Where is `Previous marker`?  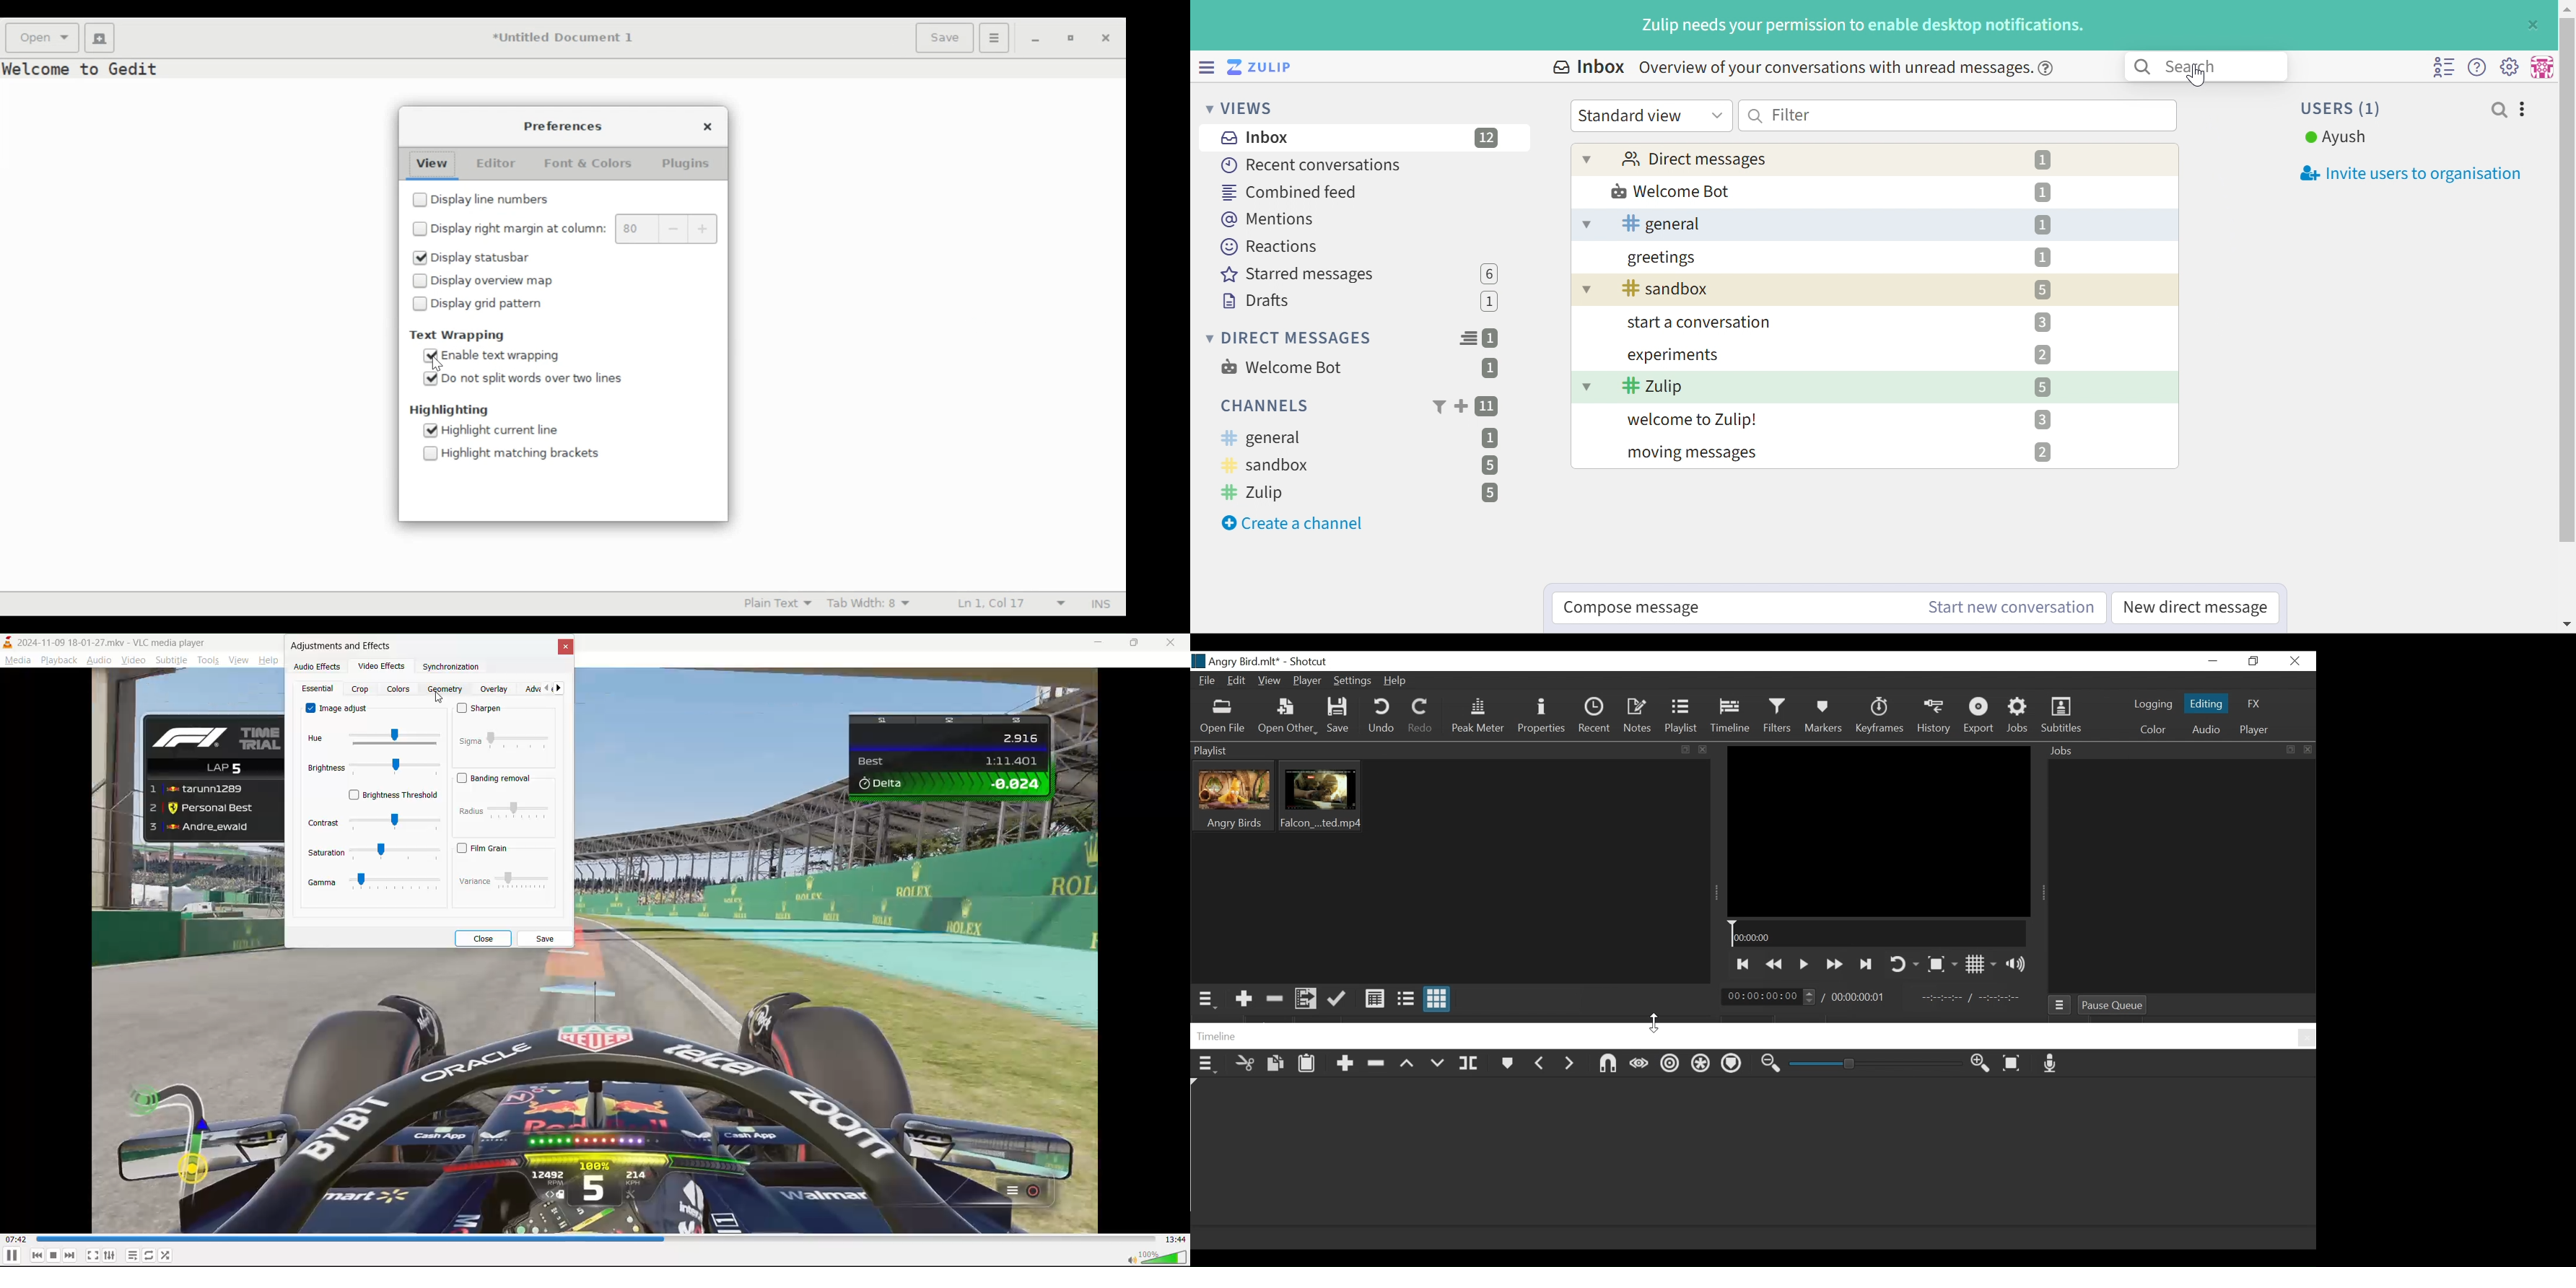 Previous marker is located at coordinates (1541, 1067).